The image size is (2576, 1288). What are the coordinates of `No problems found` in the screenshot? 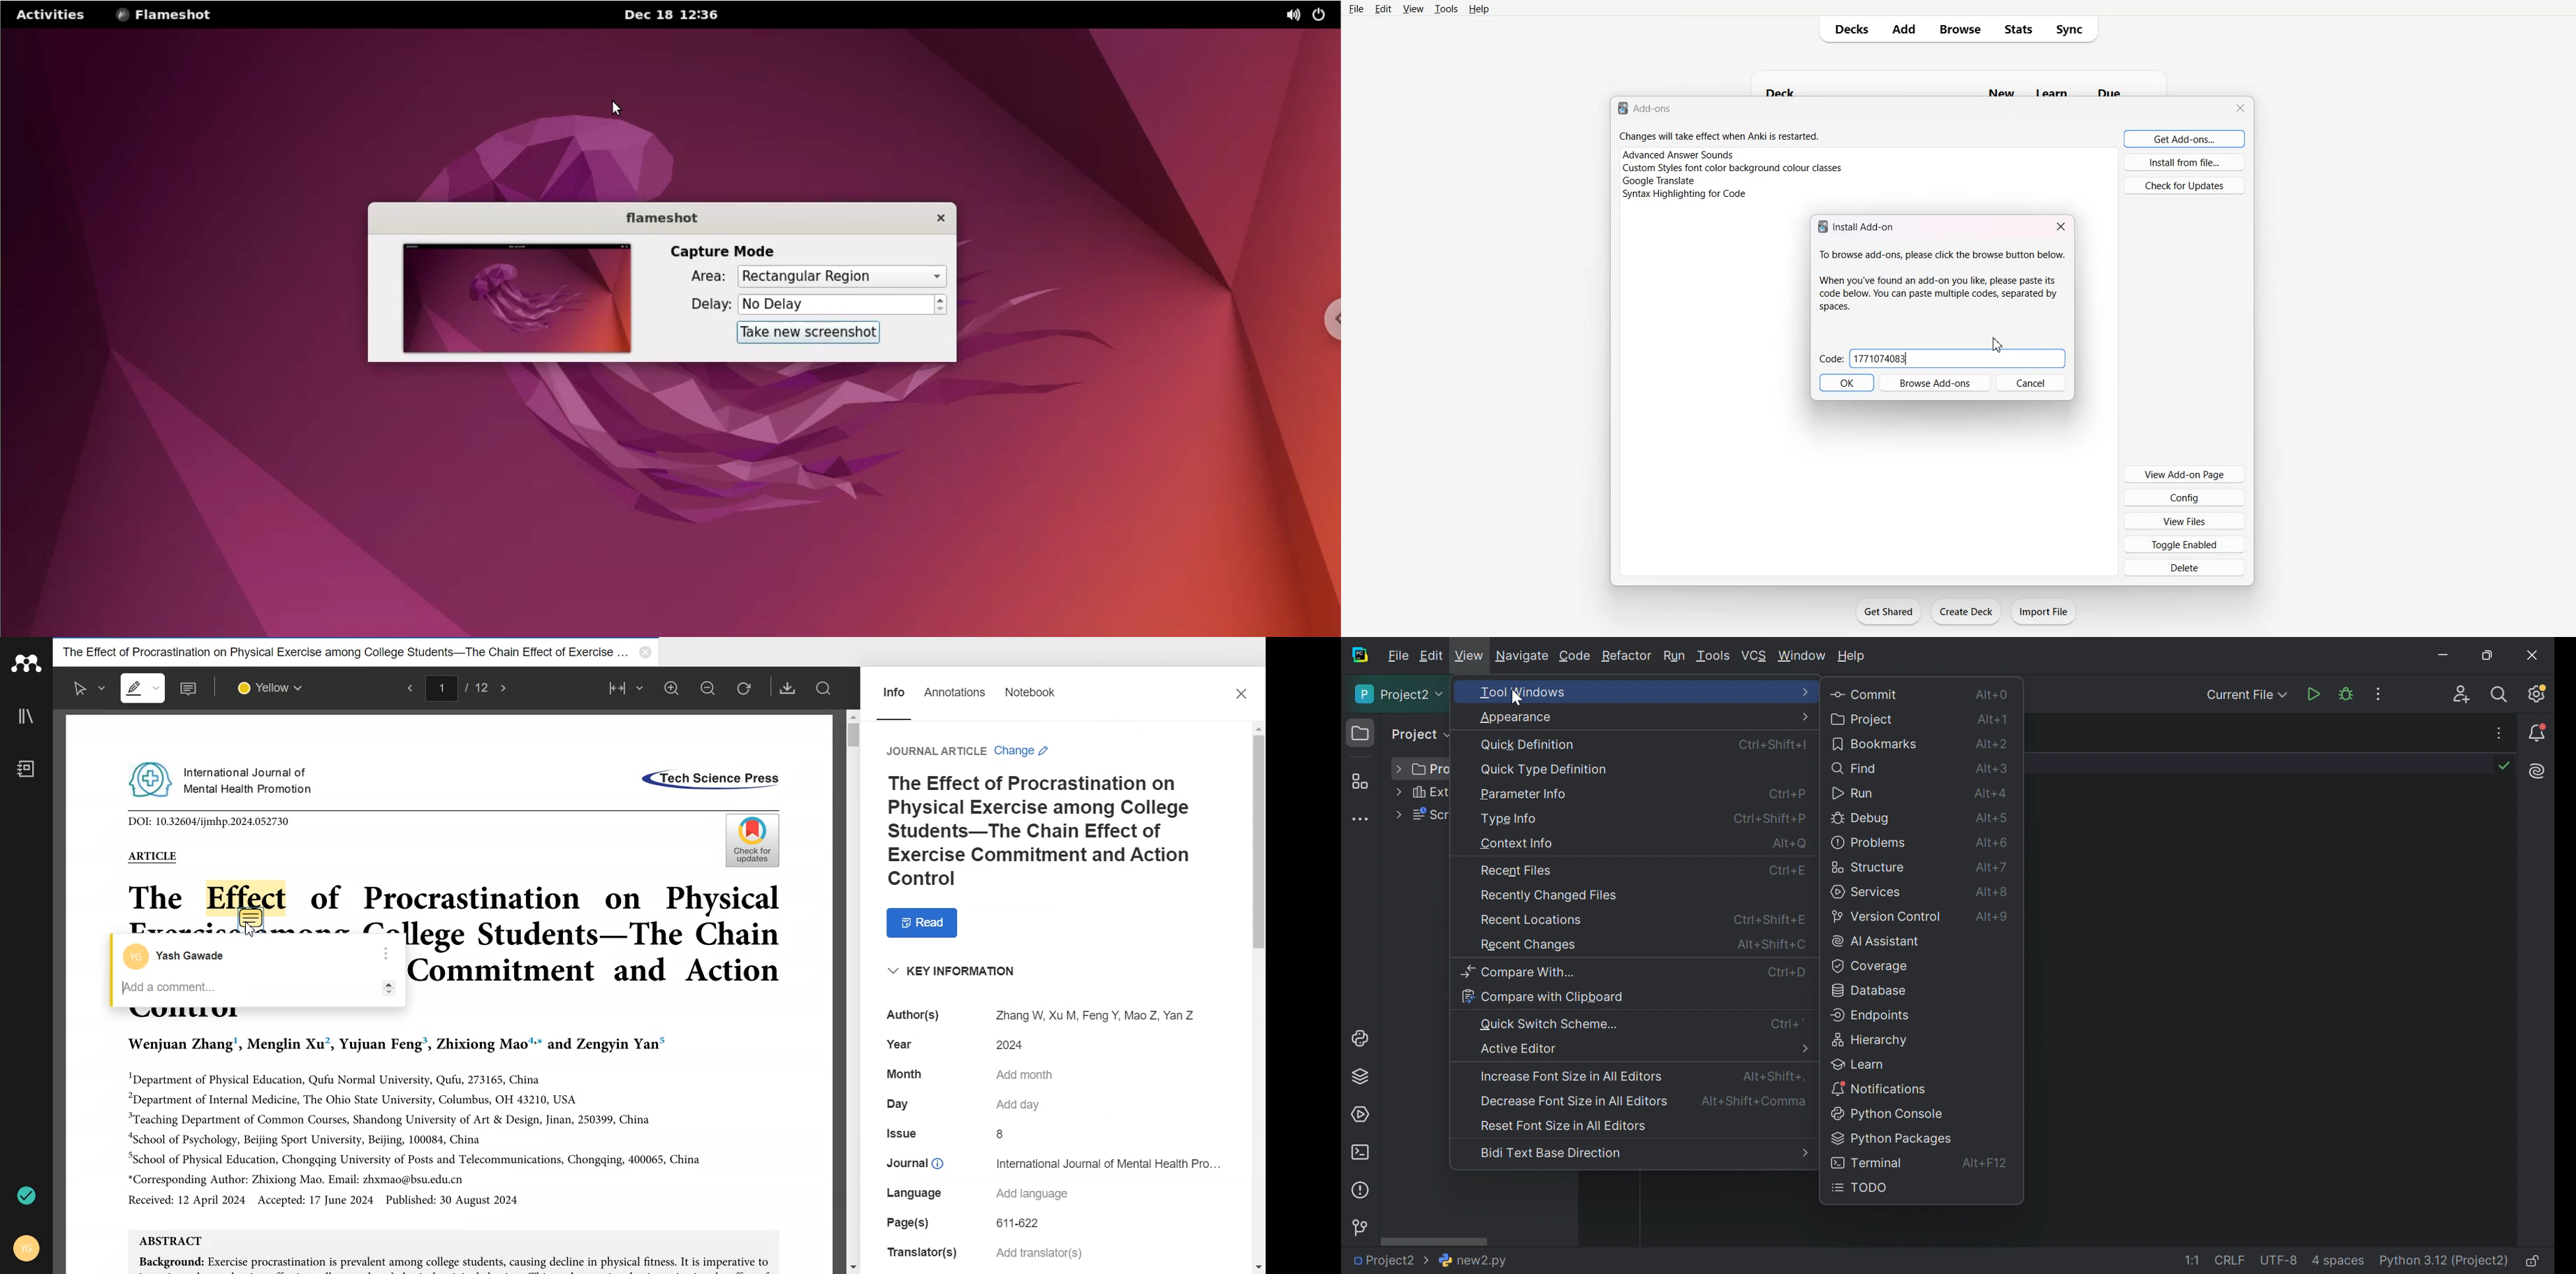 It's located at (2505, 765).